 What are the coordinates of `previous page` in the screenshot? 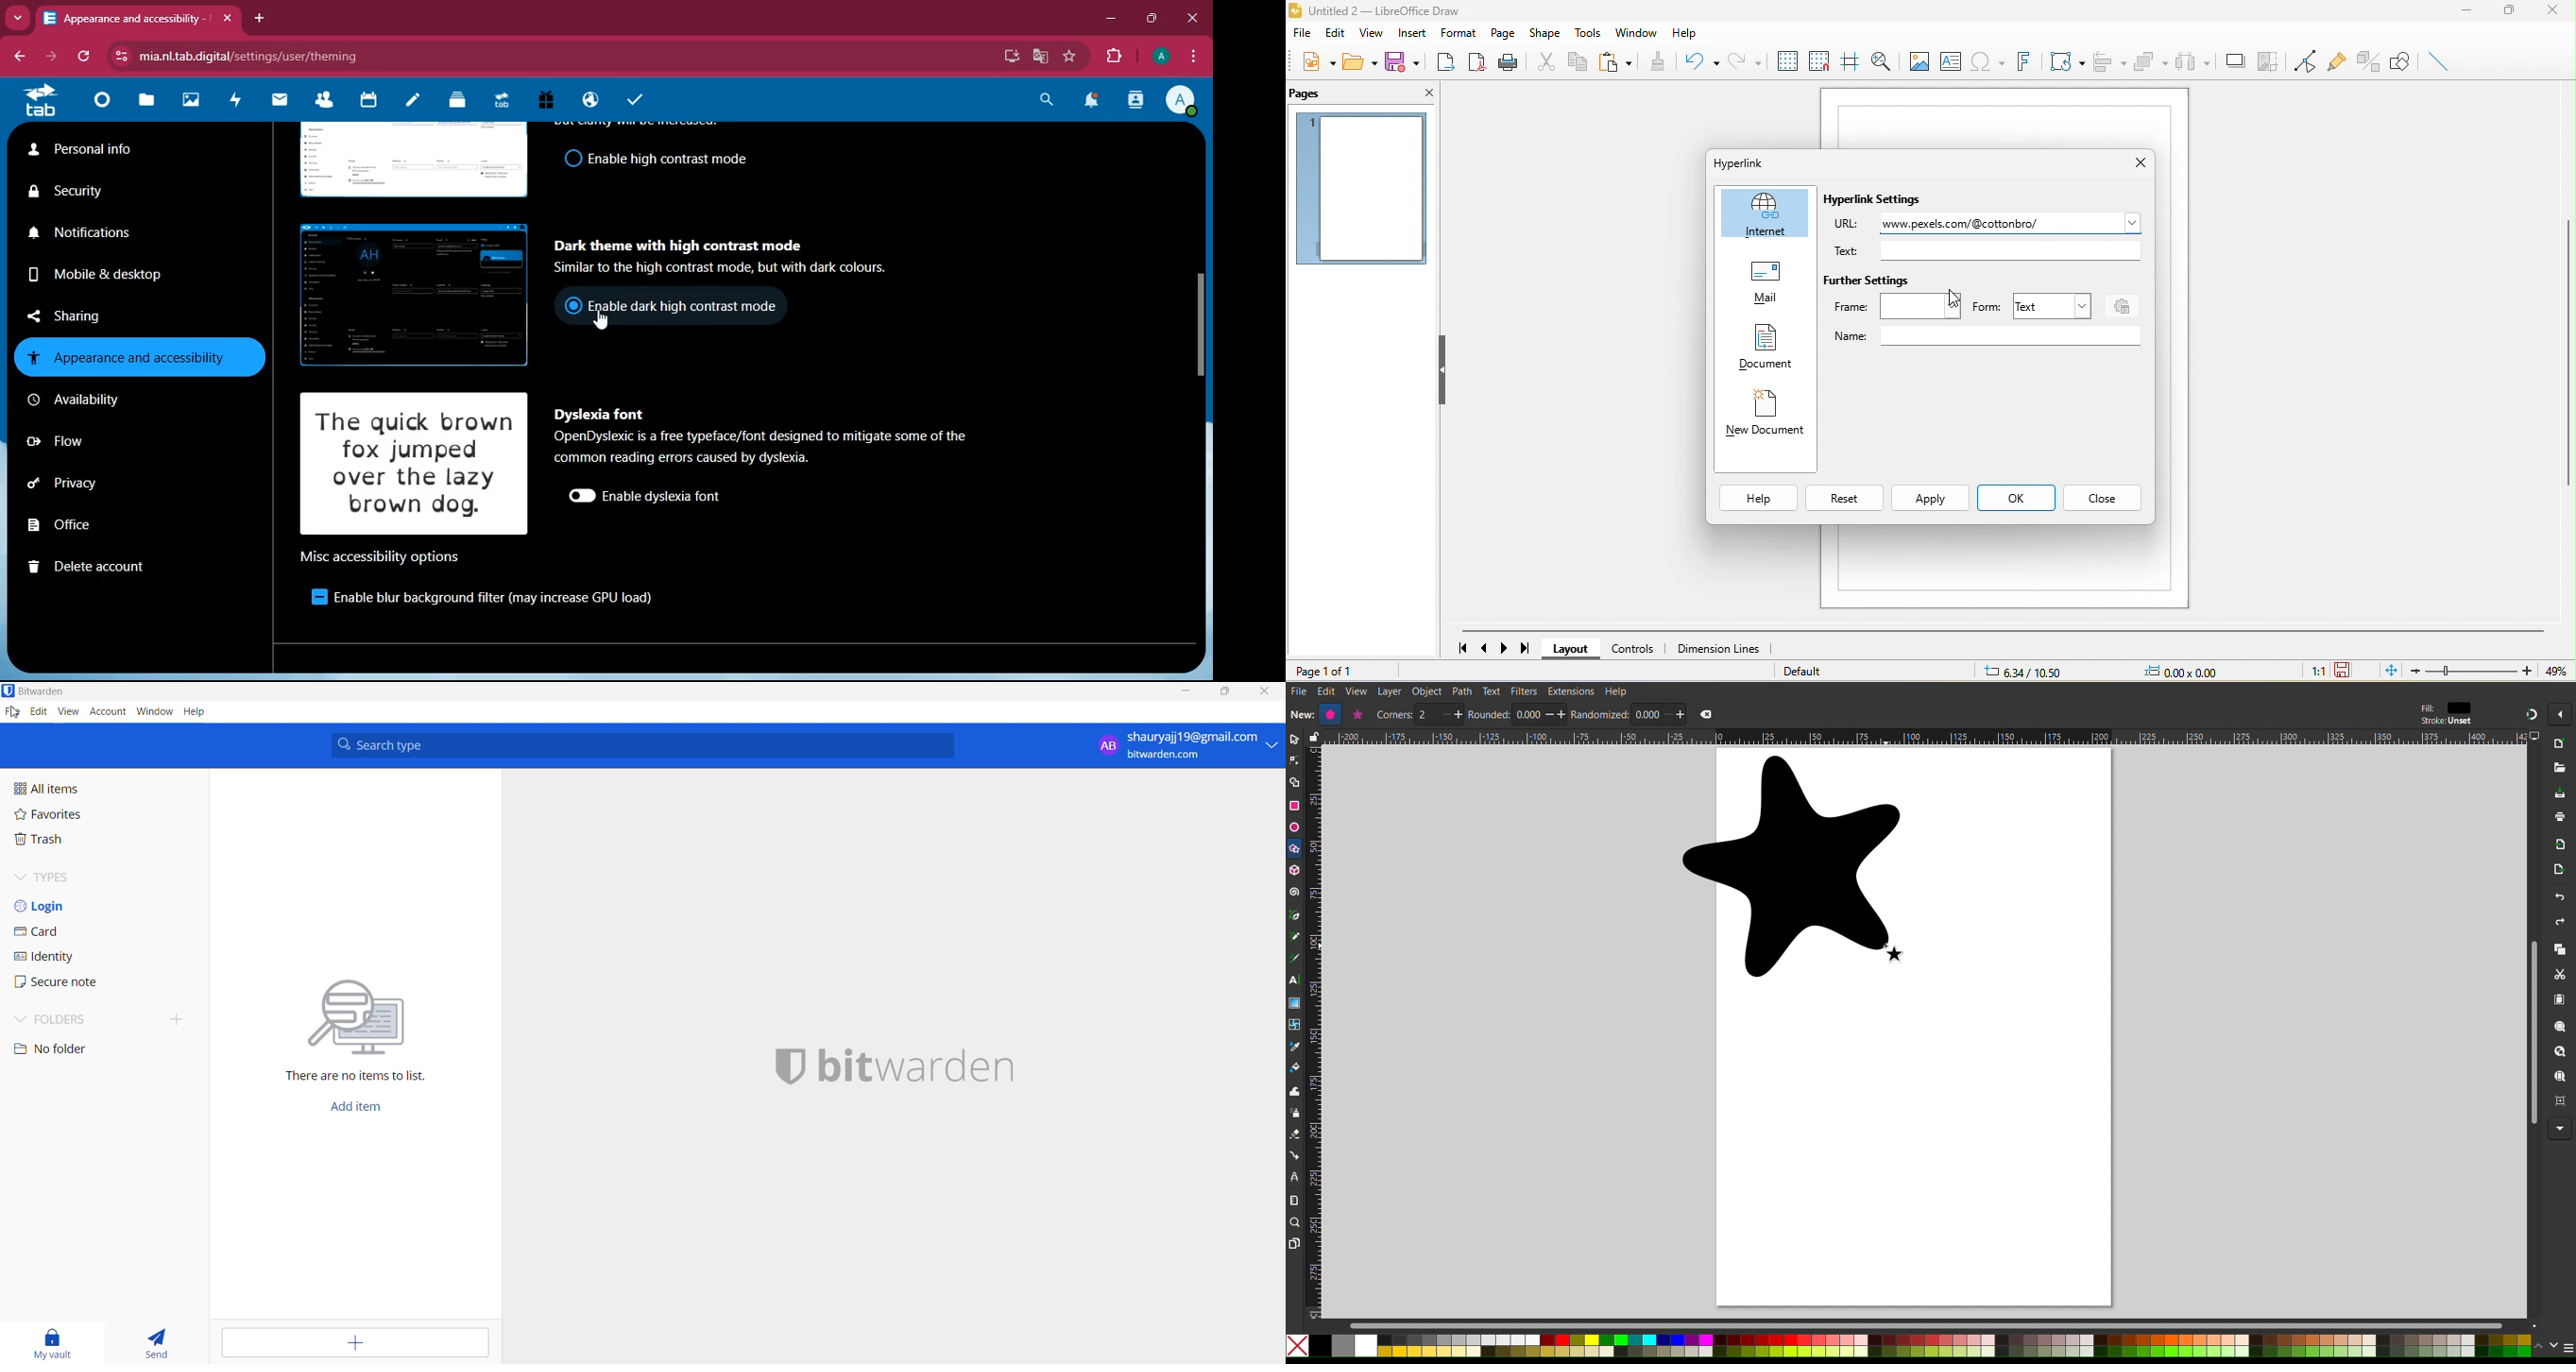 It's located at (1486, 650).